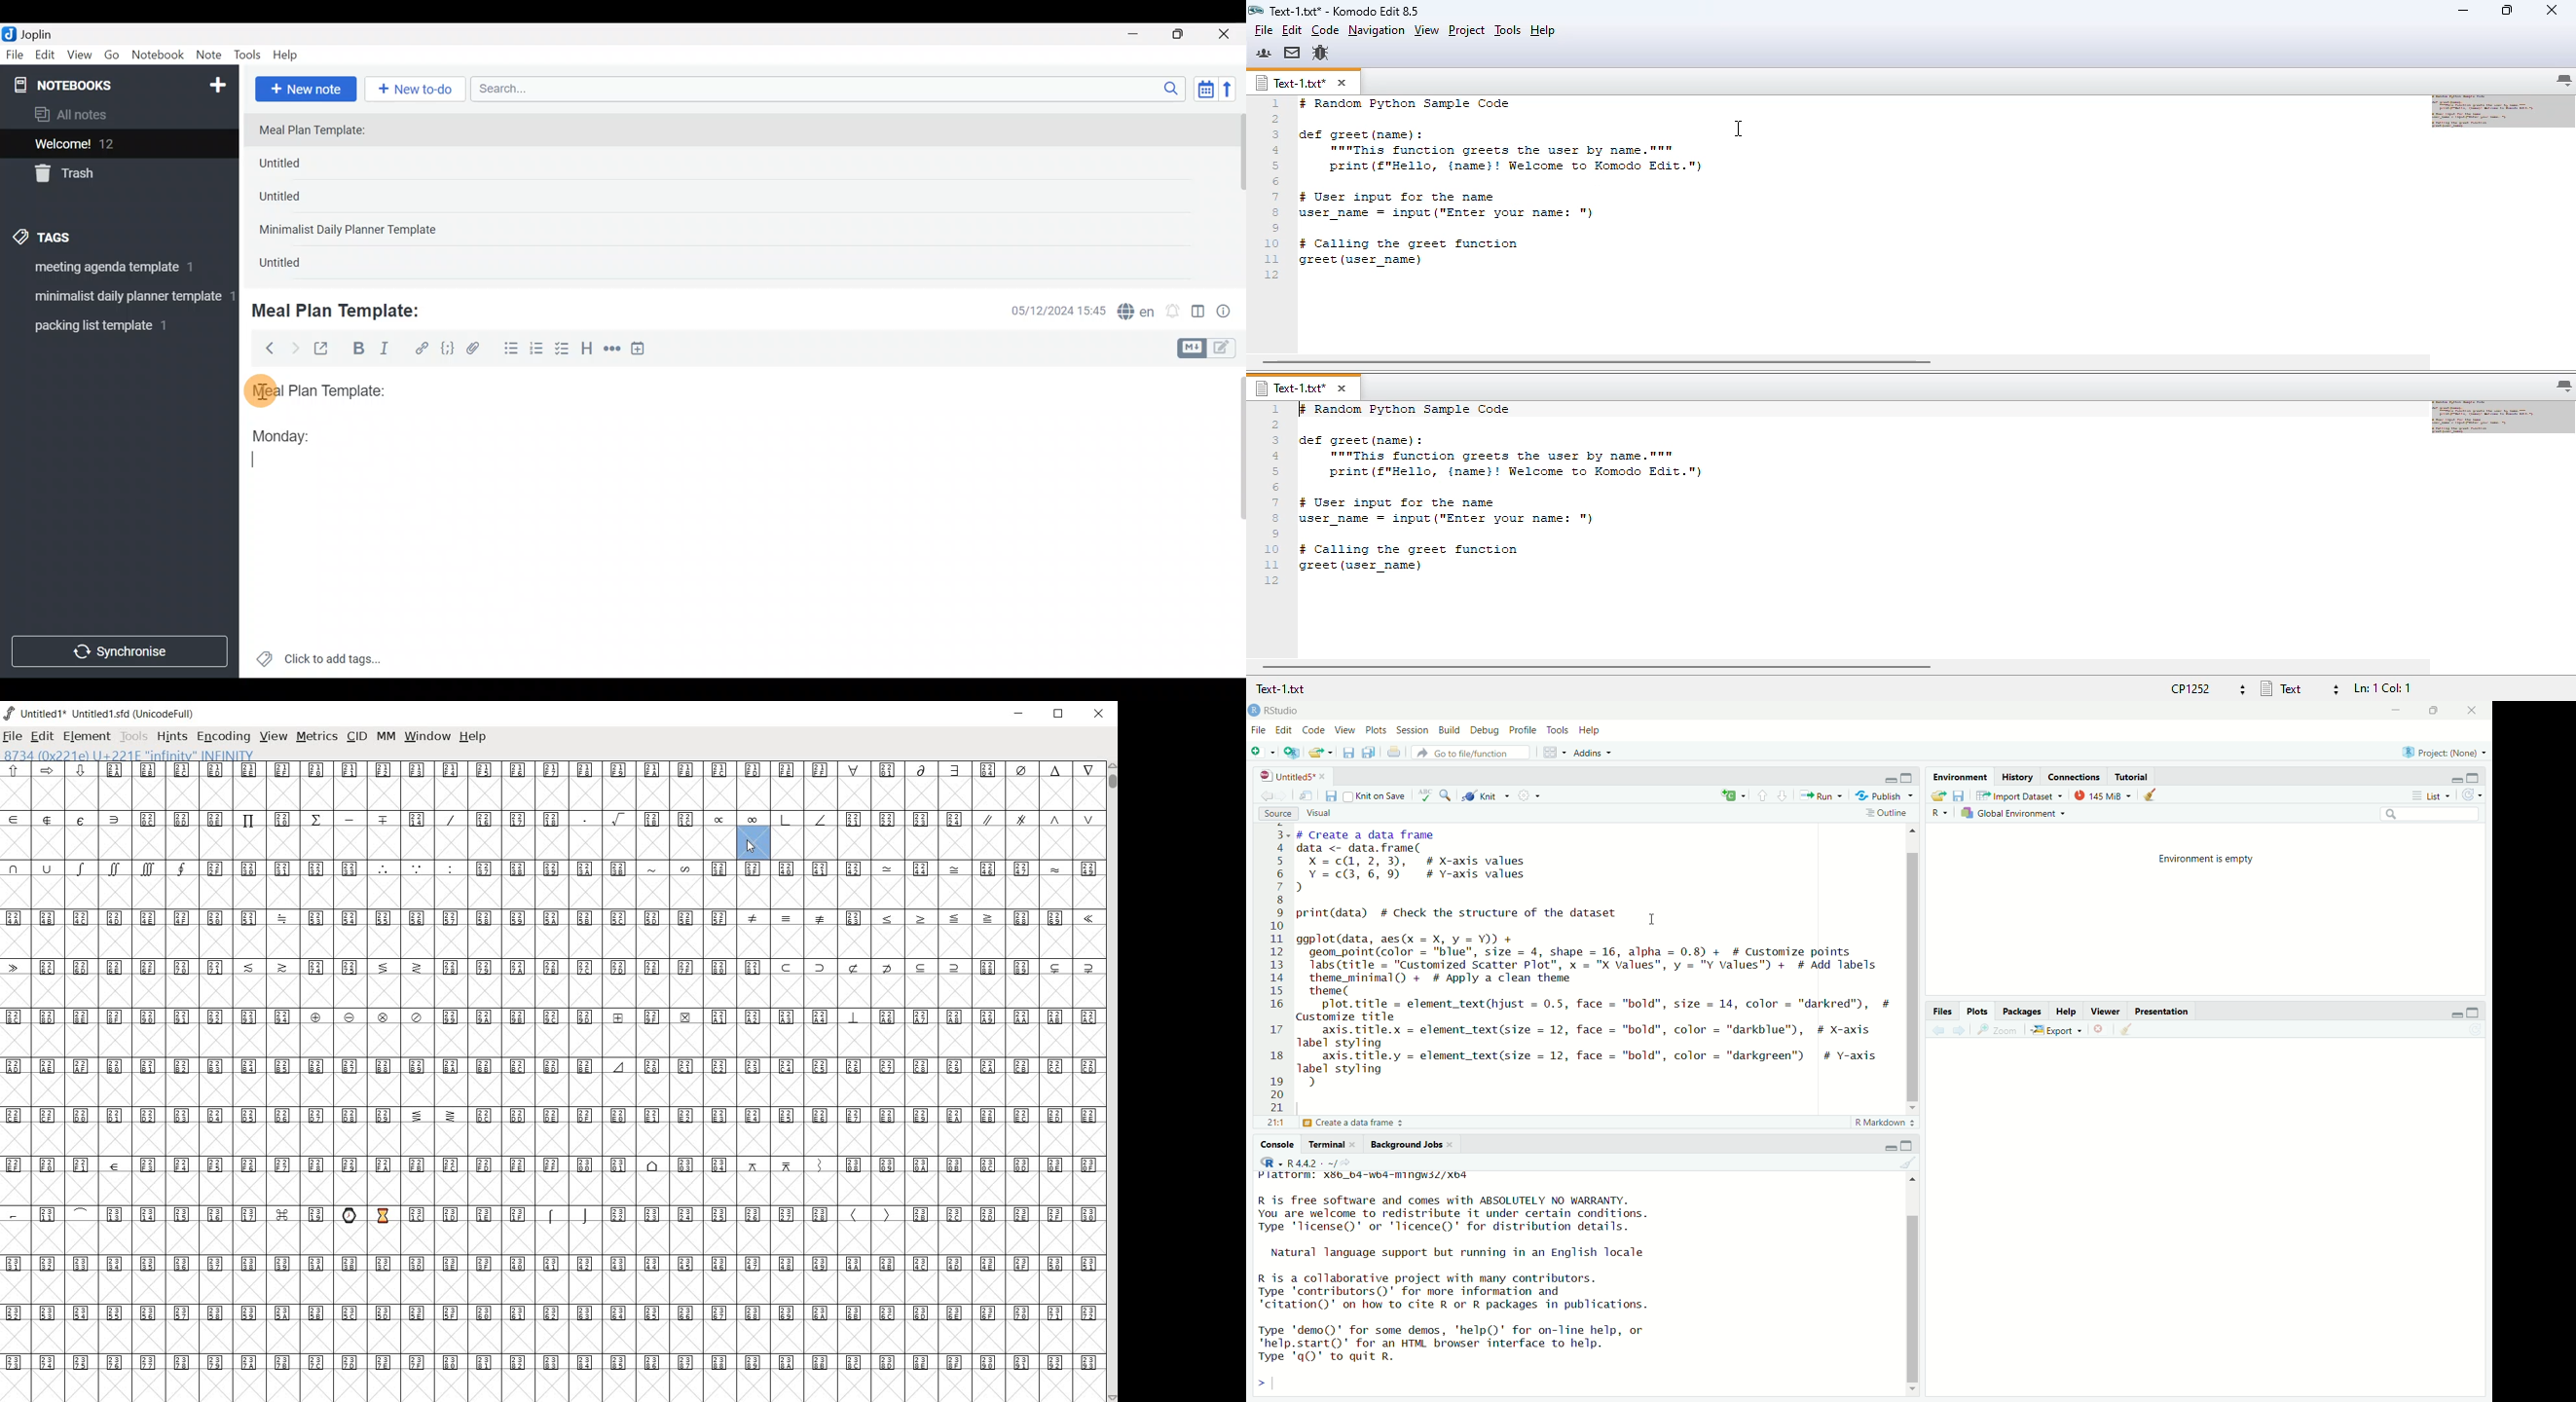 Image resolution: width=2576 pixels, height=1428 pixels. Describe the element at coordinates (1260, 1383) in the screenshot. I see `> ` at that location.